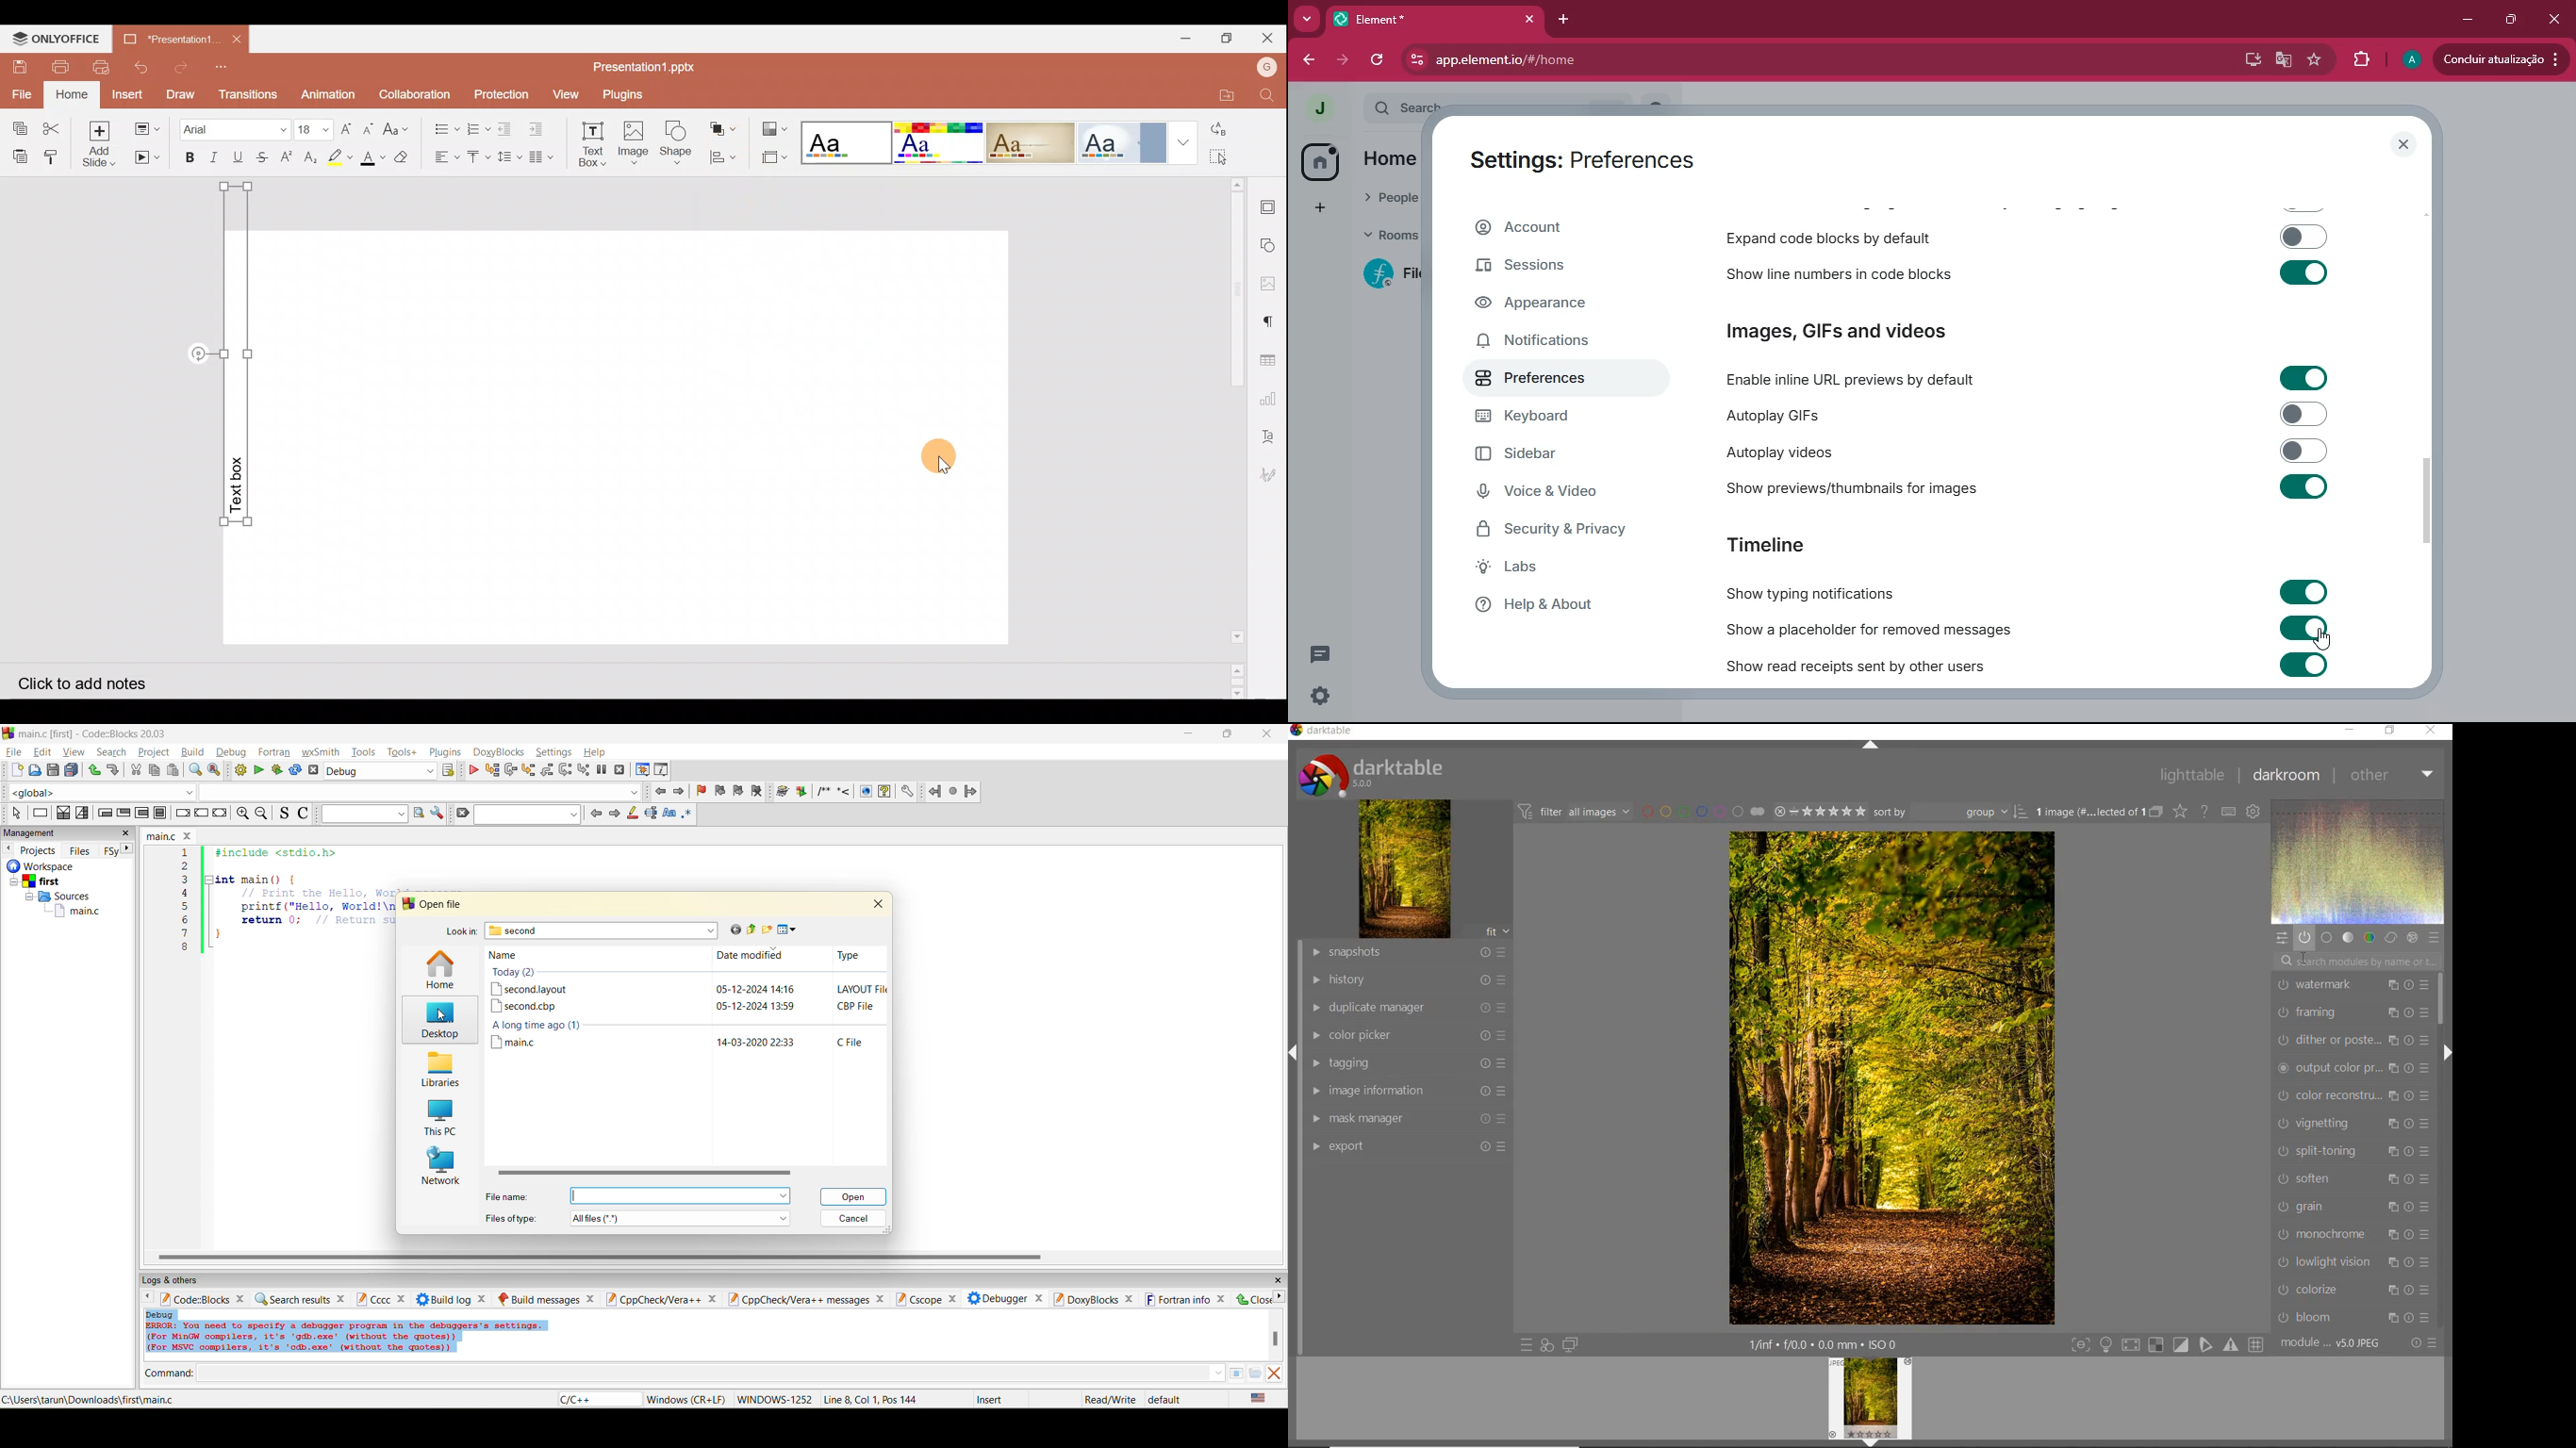  I want to click on continue instruction, so click(201, 814).